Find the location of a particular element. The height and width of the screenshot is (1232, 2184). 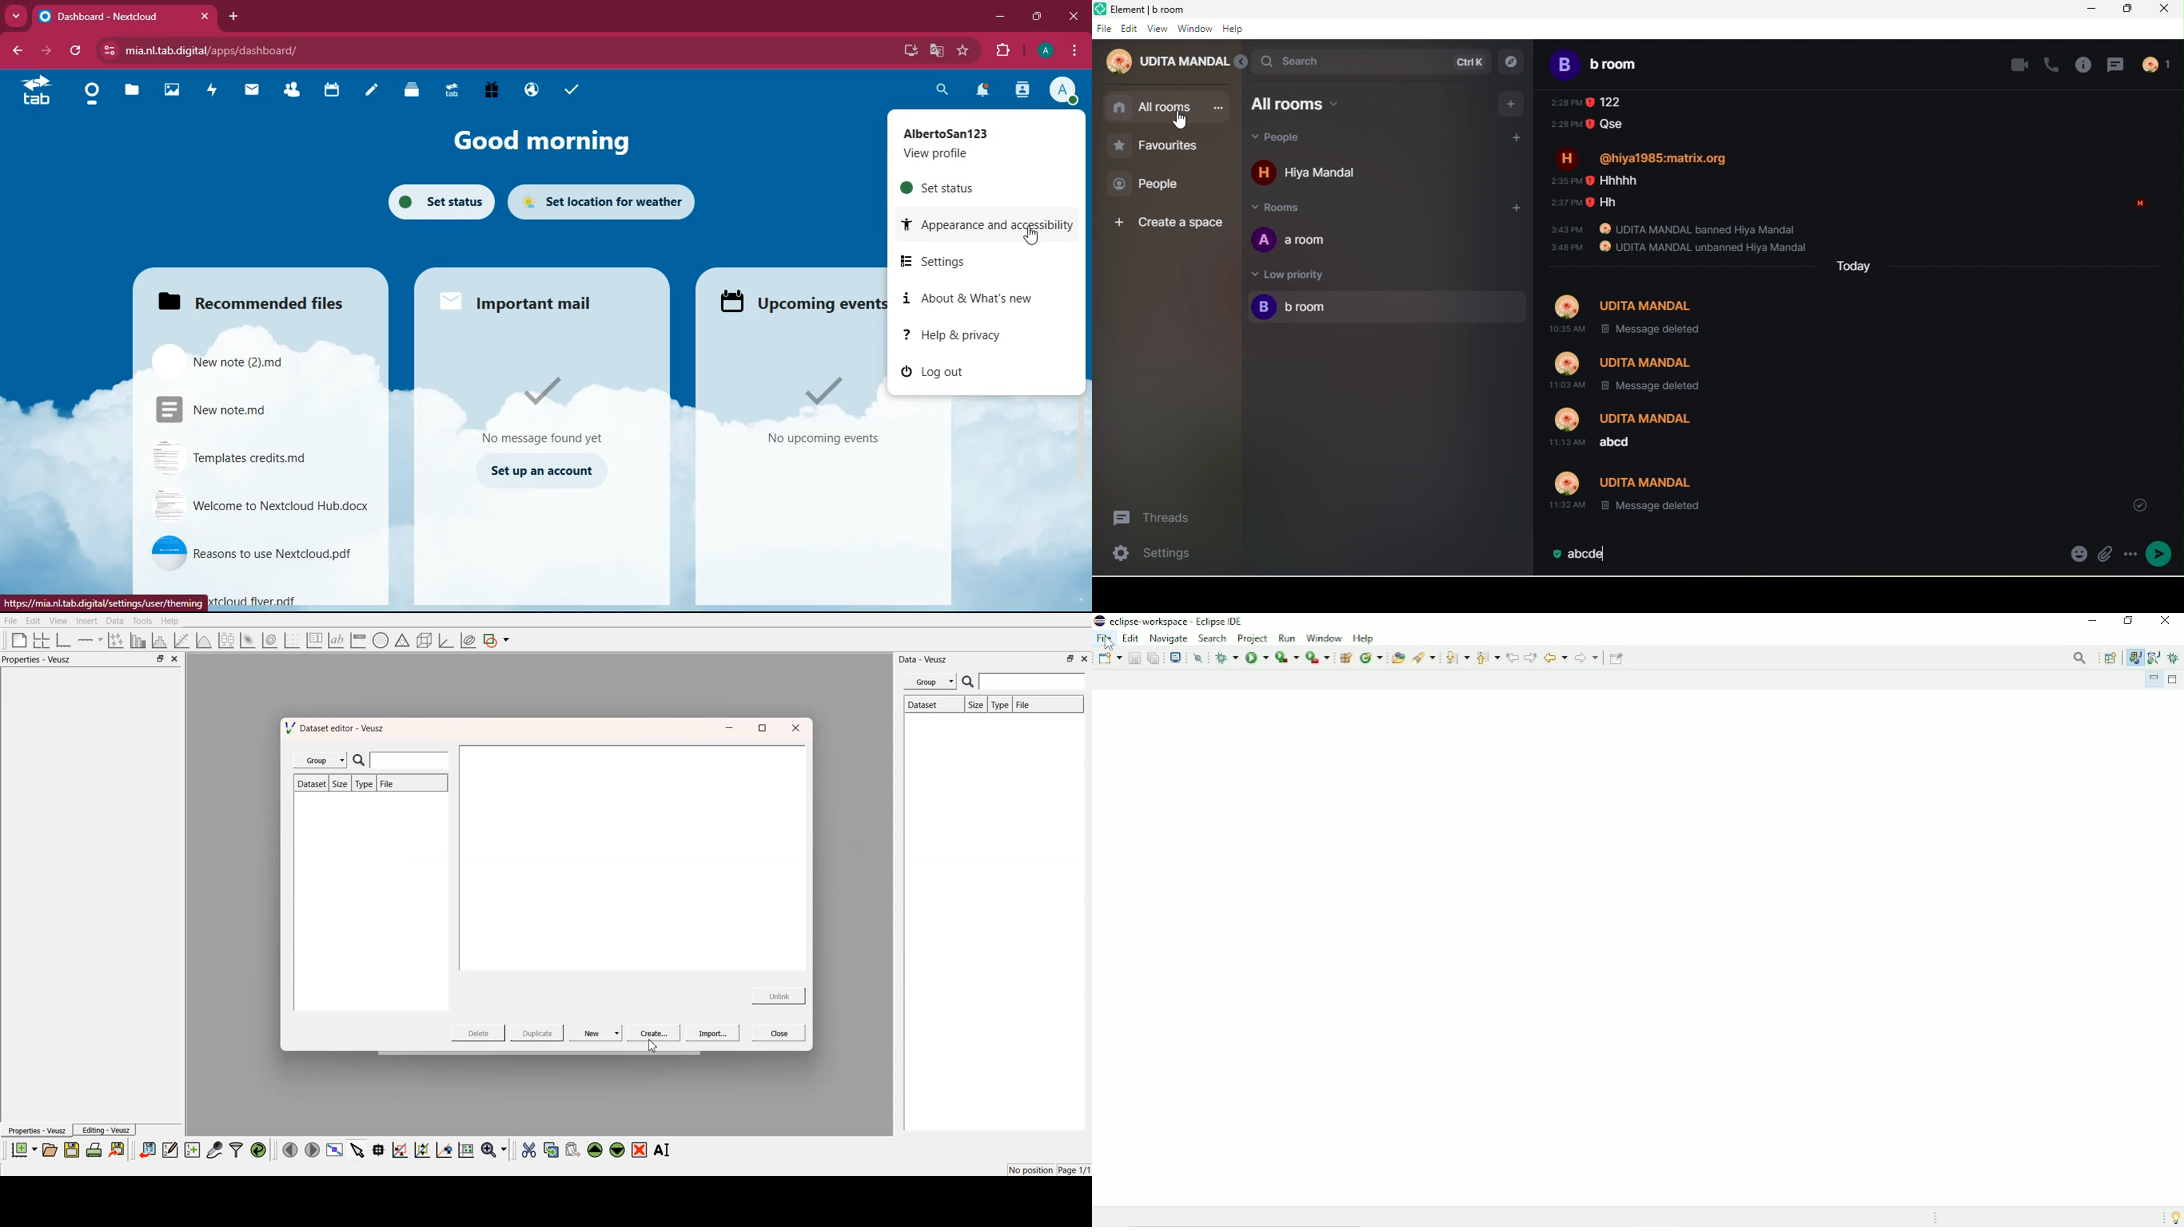

blank page is located at coordinates (16, 639).